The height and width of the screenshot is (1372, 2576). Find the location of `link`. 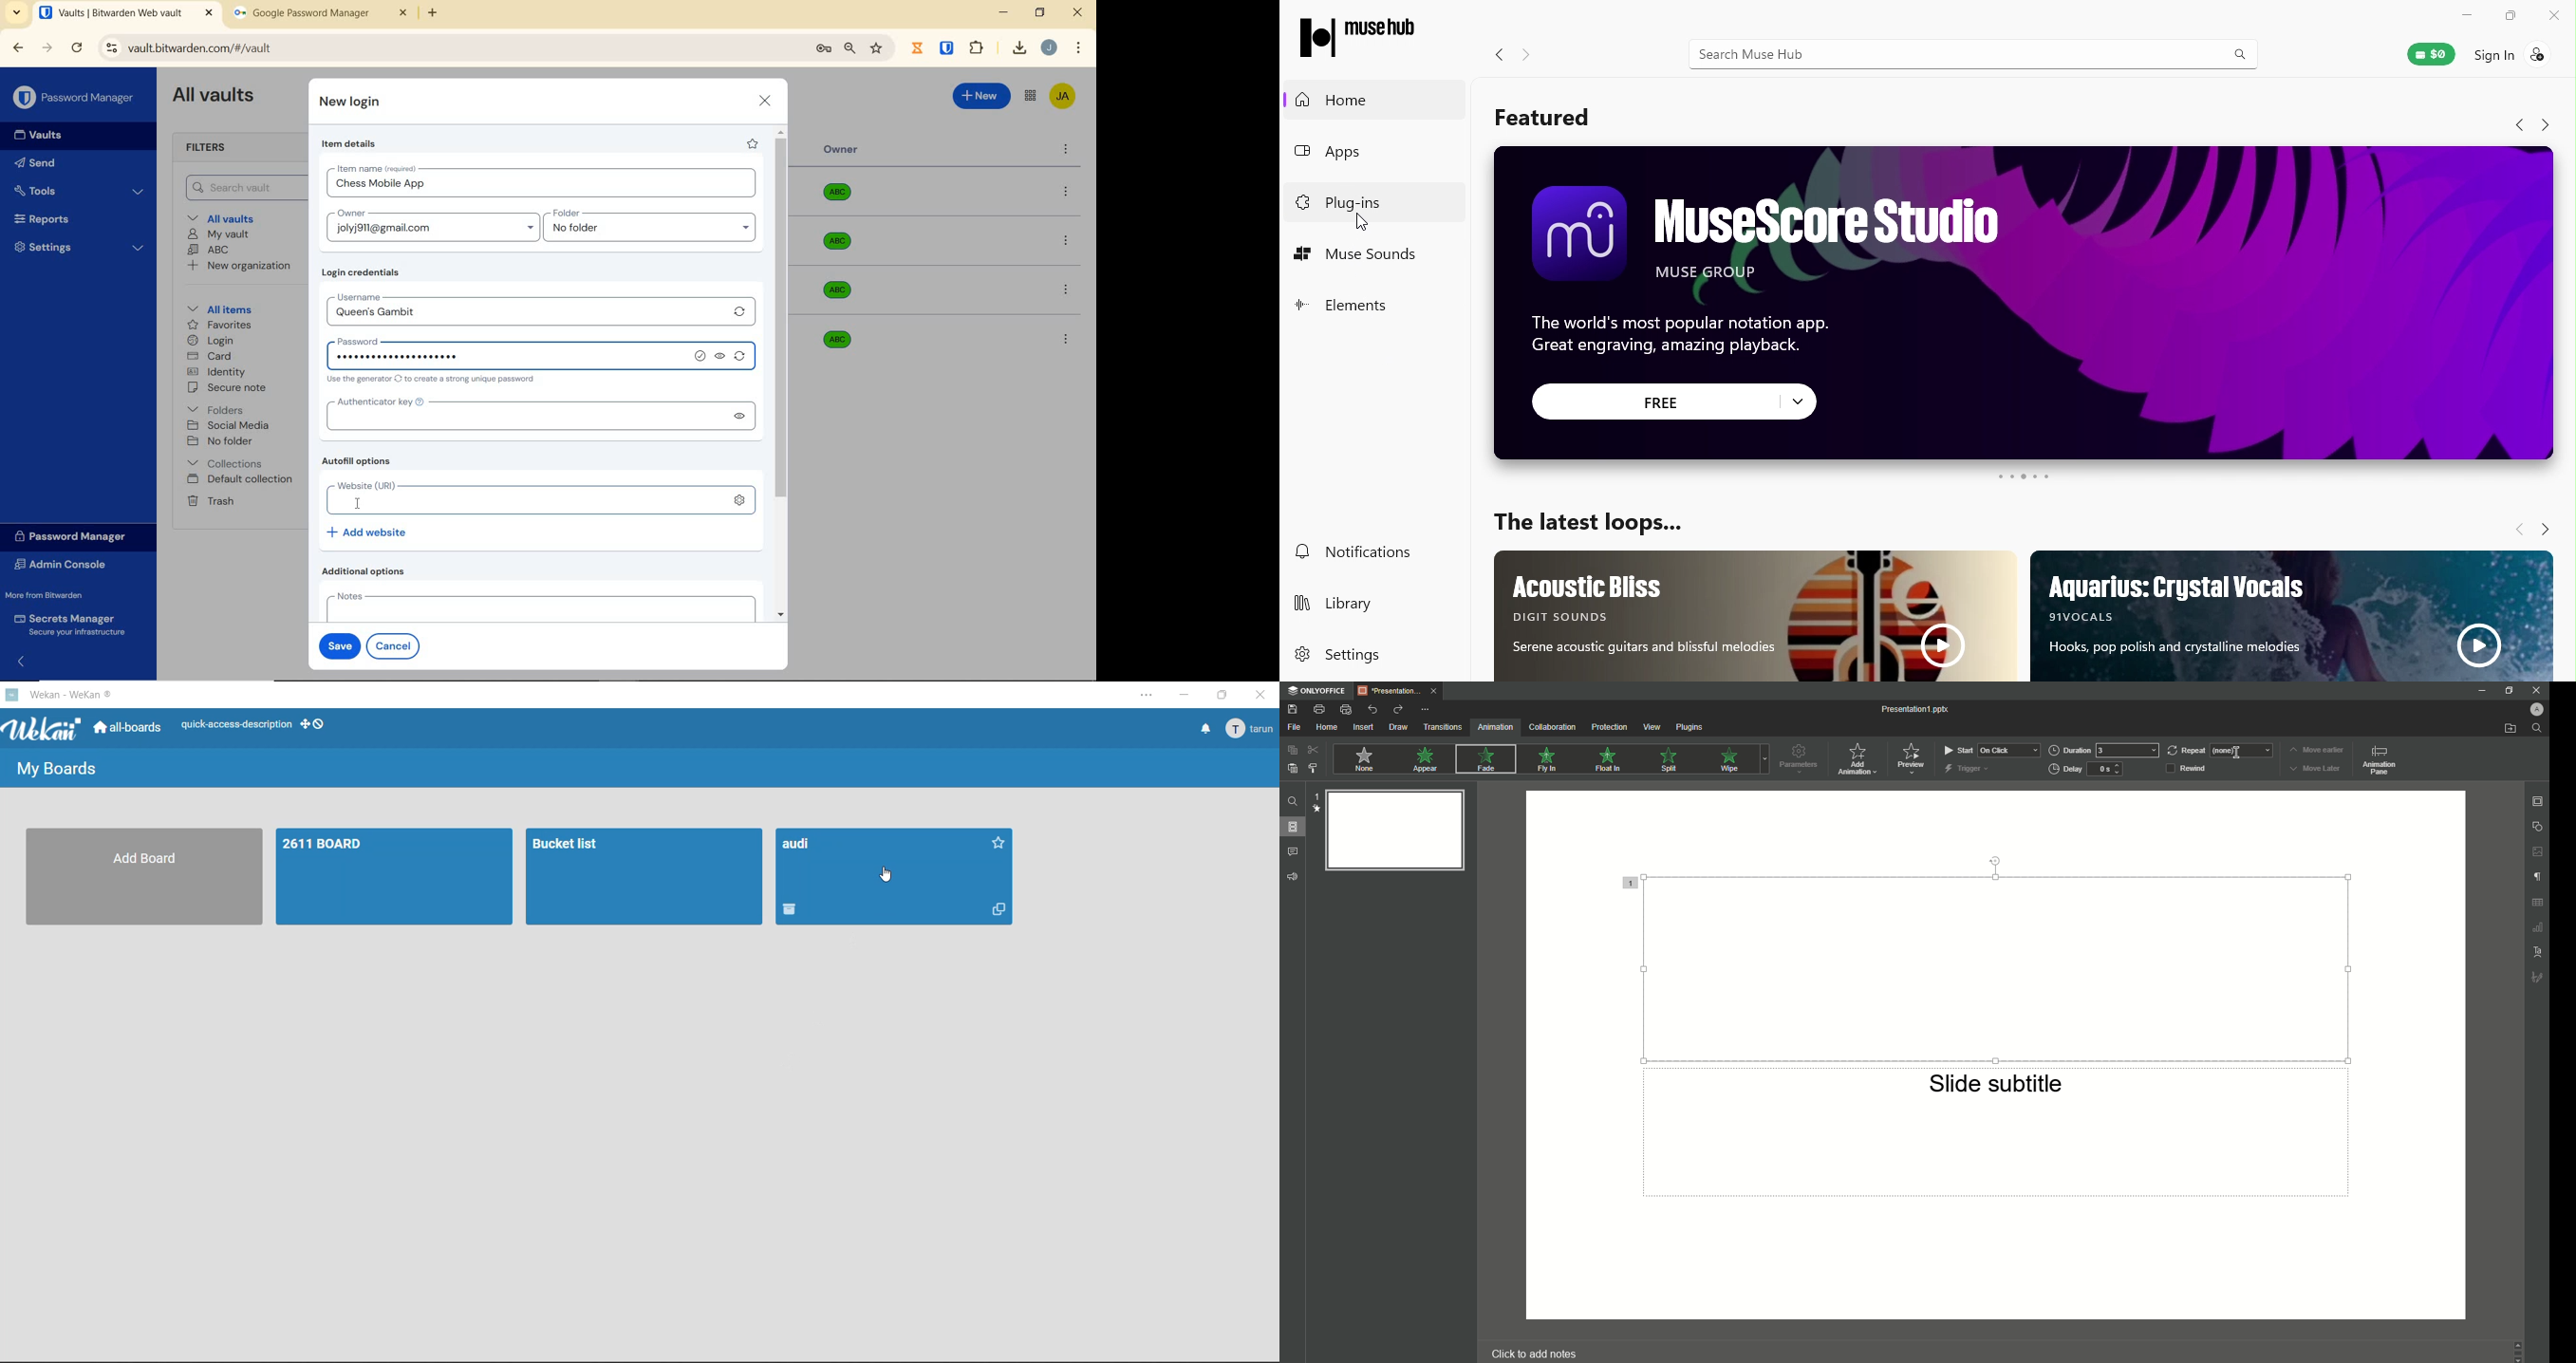

link is located at coordinates (742, 501).